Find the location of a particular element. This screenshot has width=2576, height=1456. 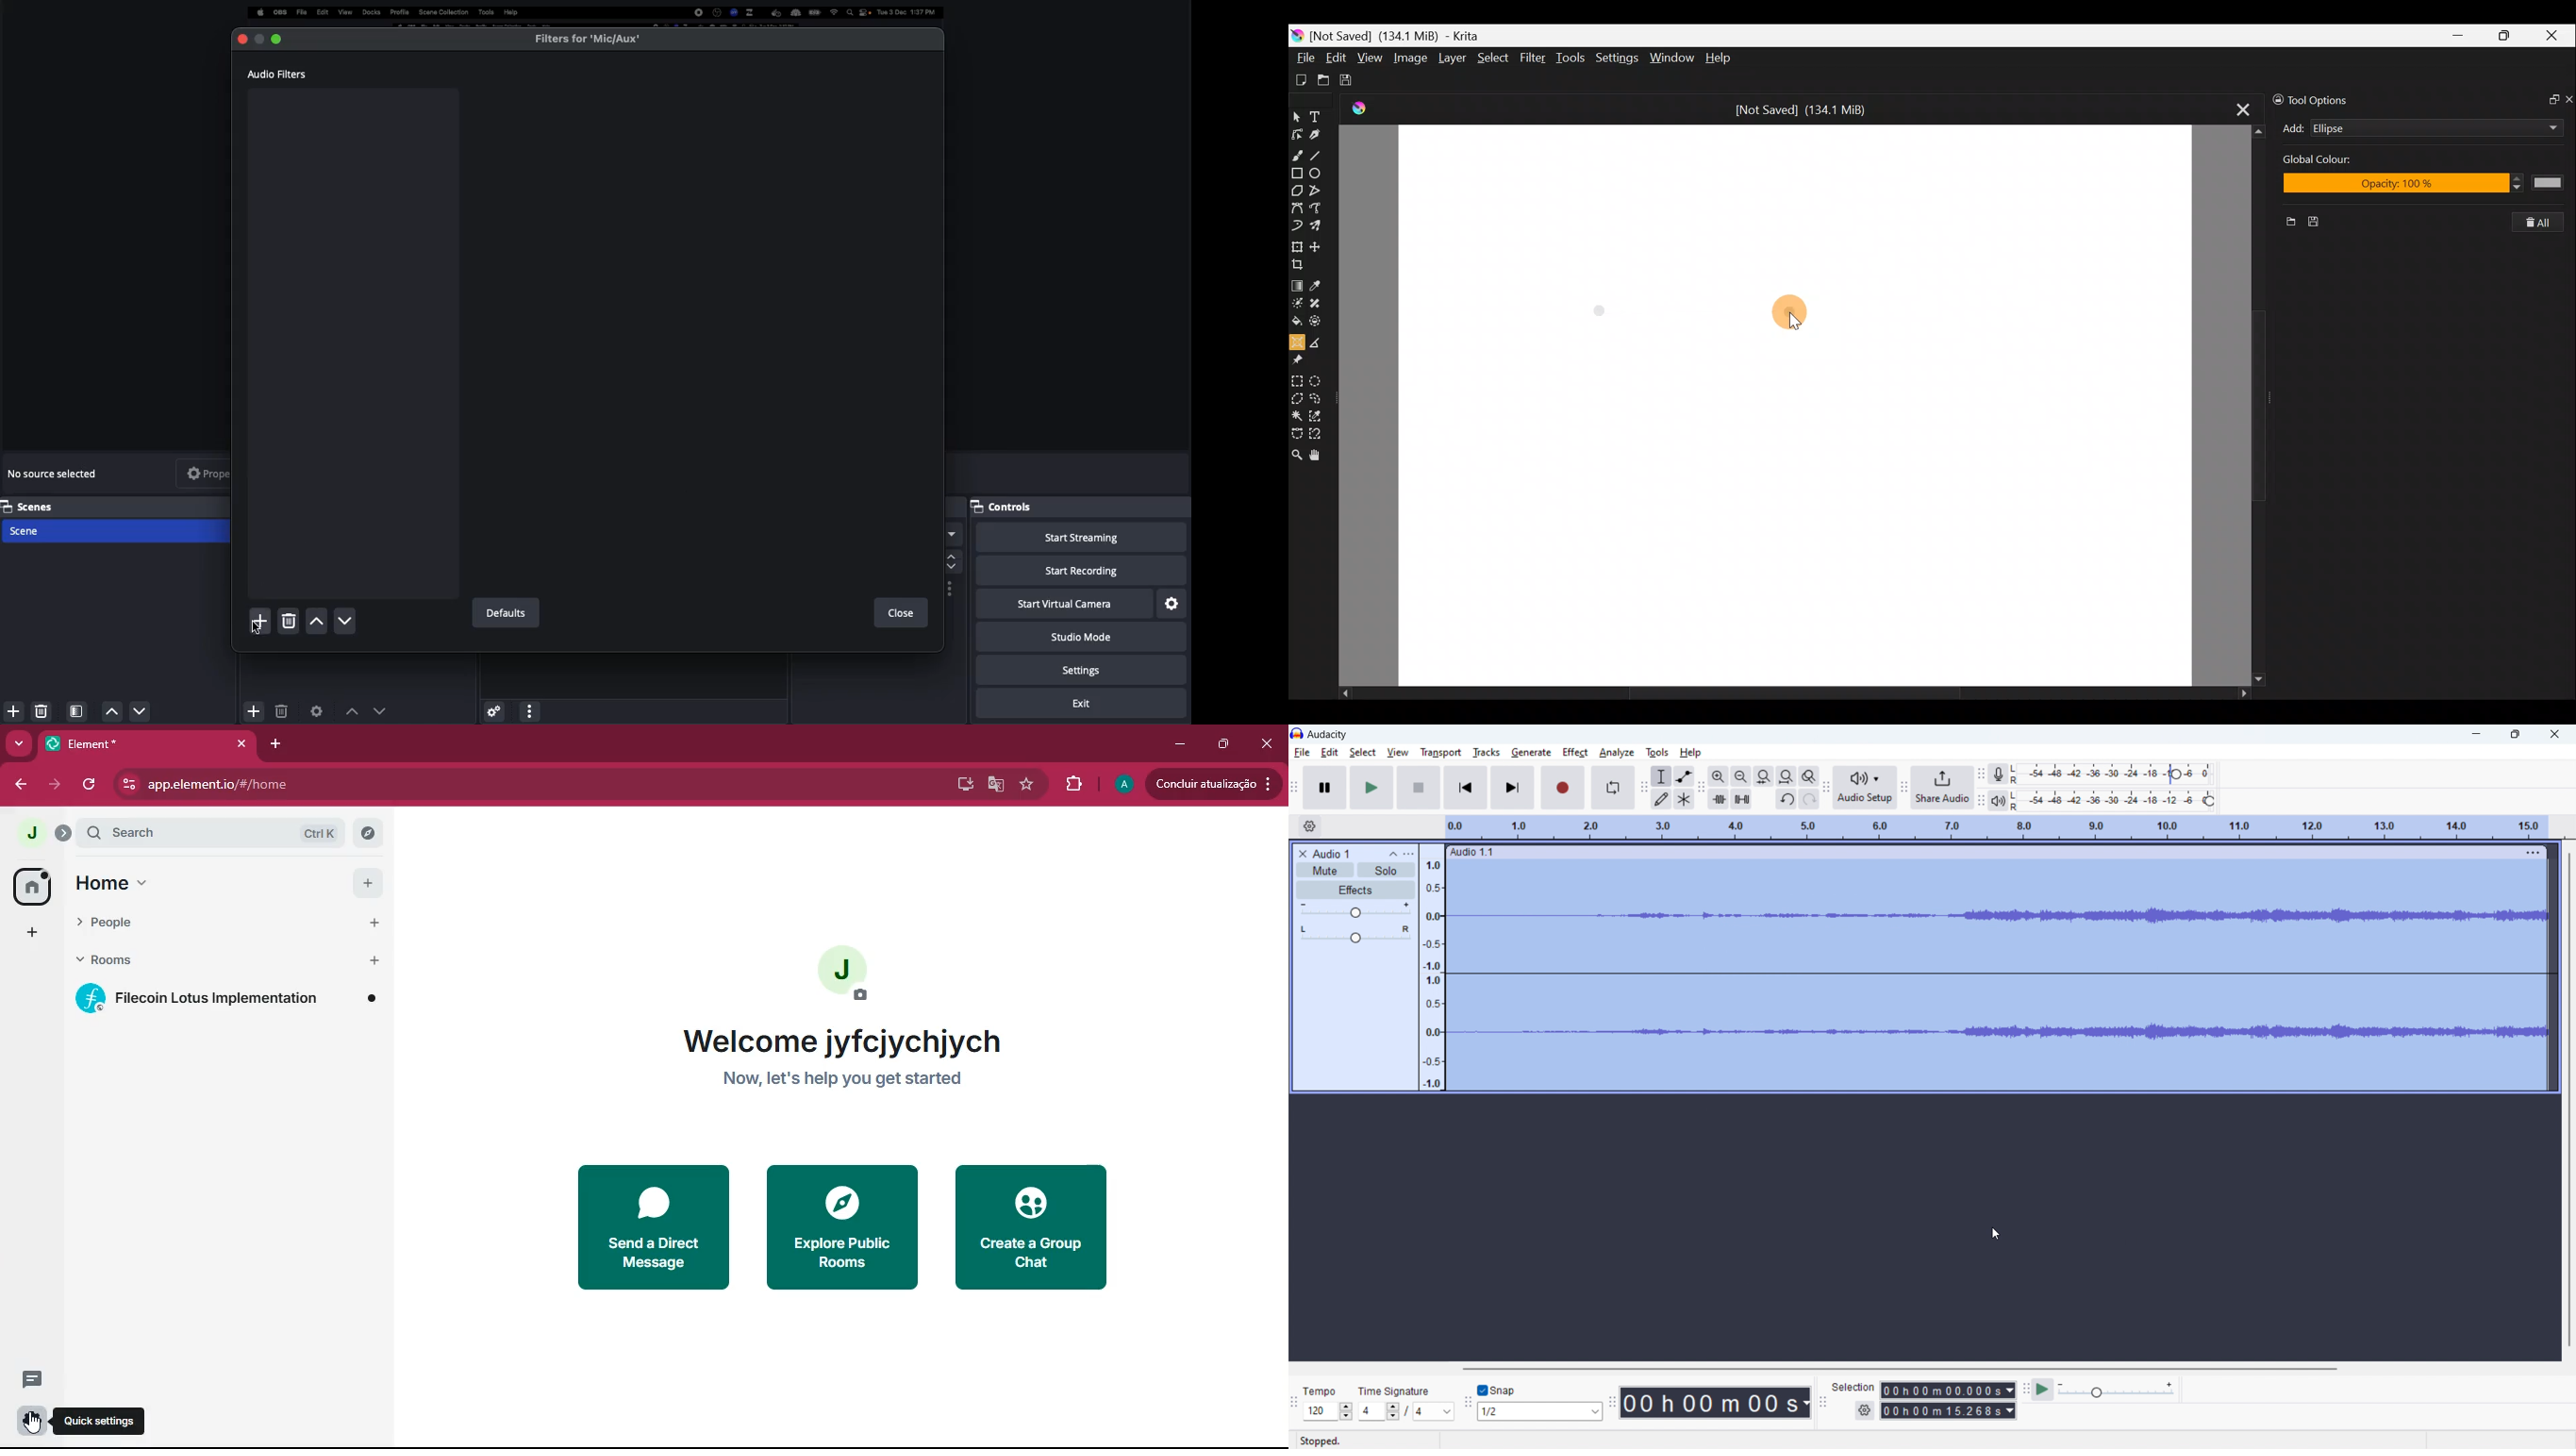

record is located at coordinates (1562, 788).